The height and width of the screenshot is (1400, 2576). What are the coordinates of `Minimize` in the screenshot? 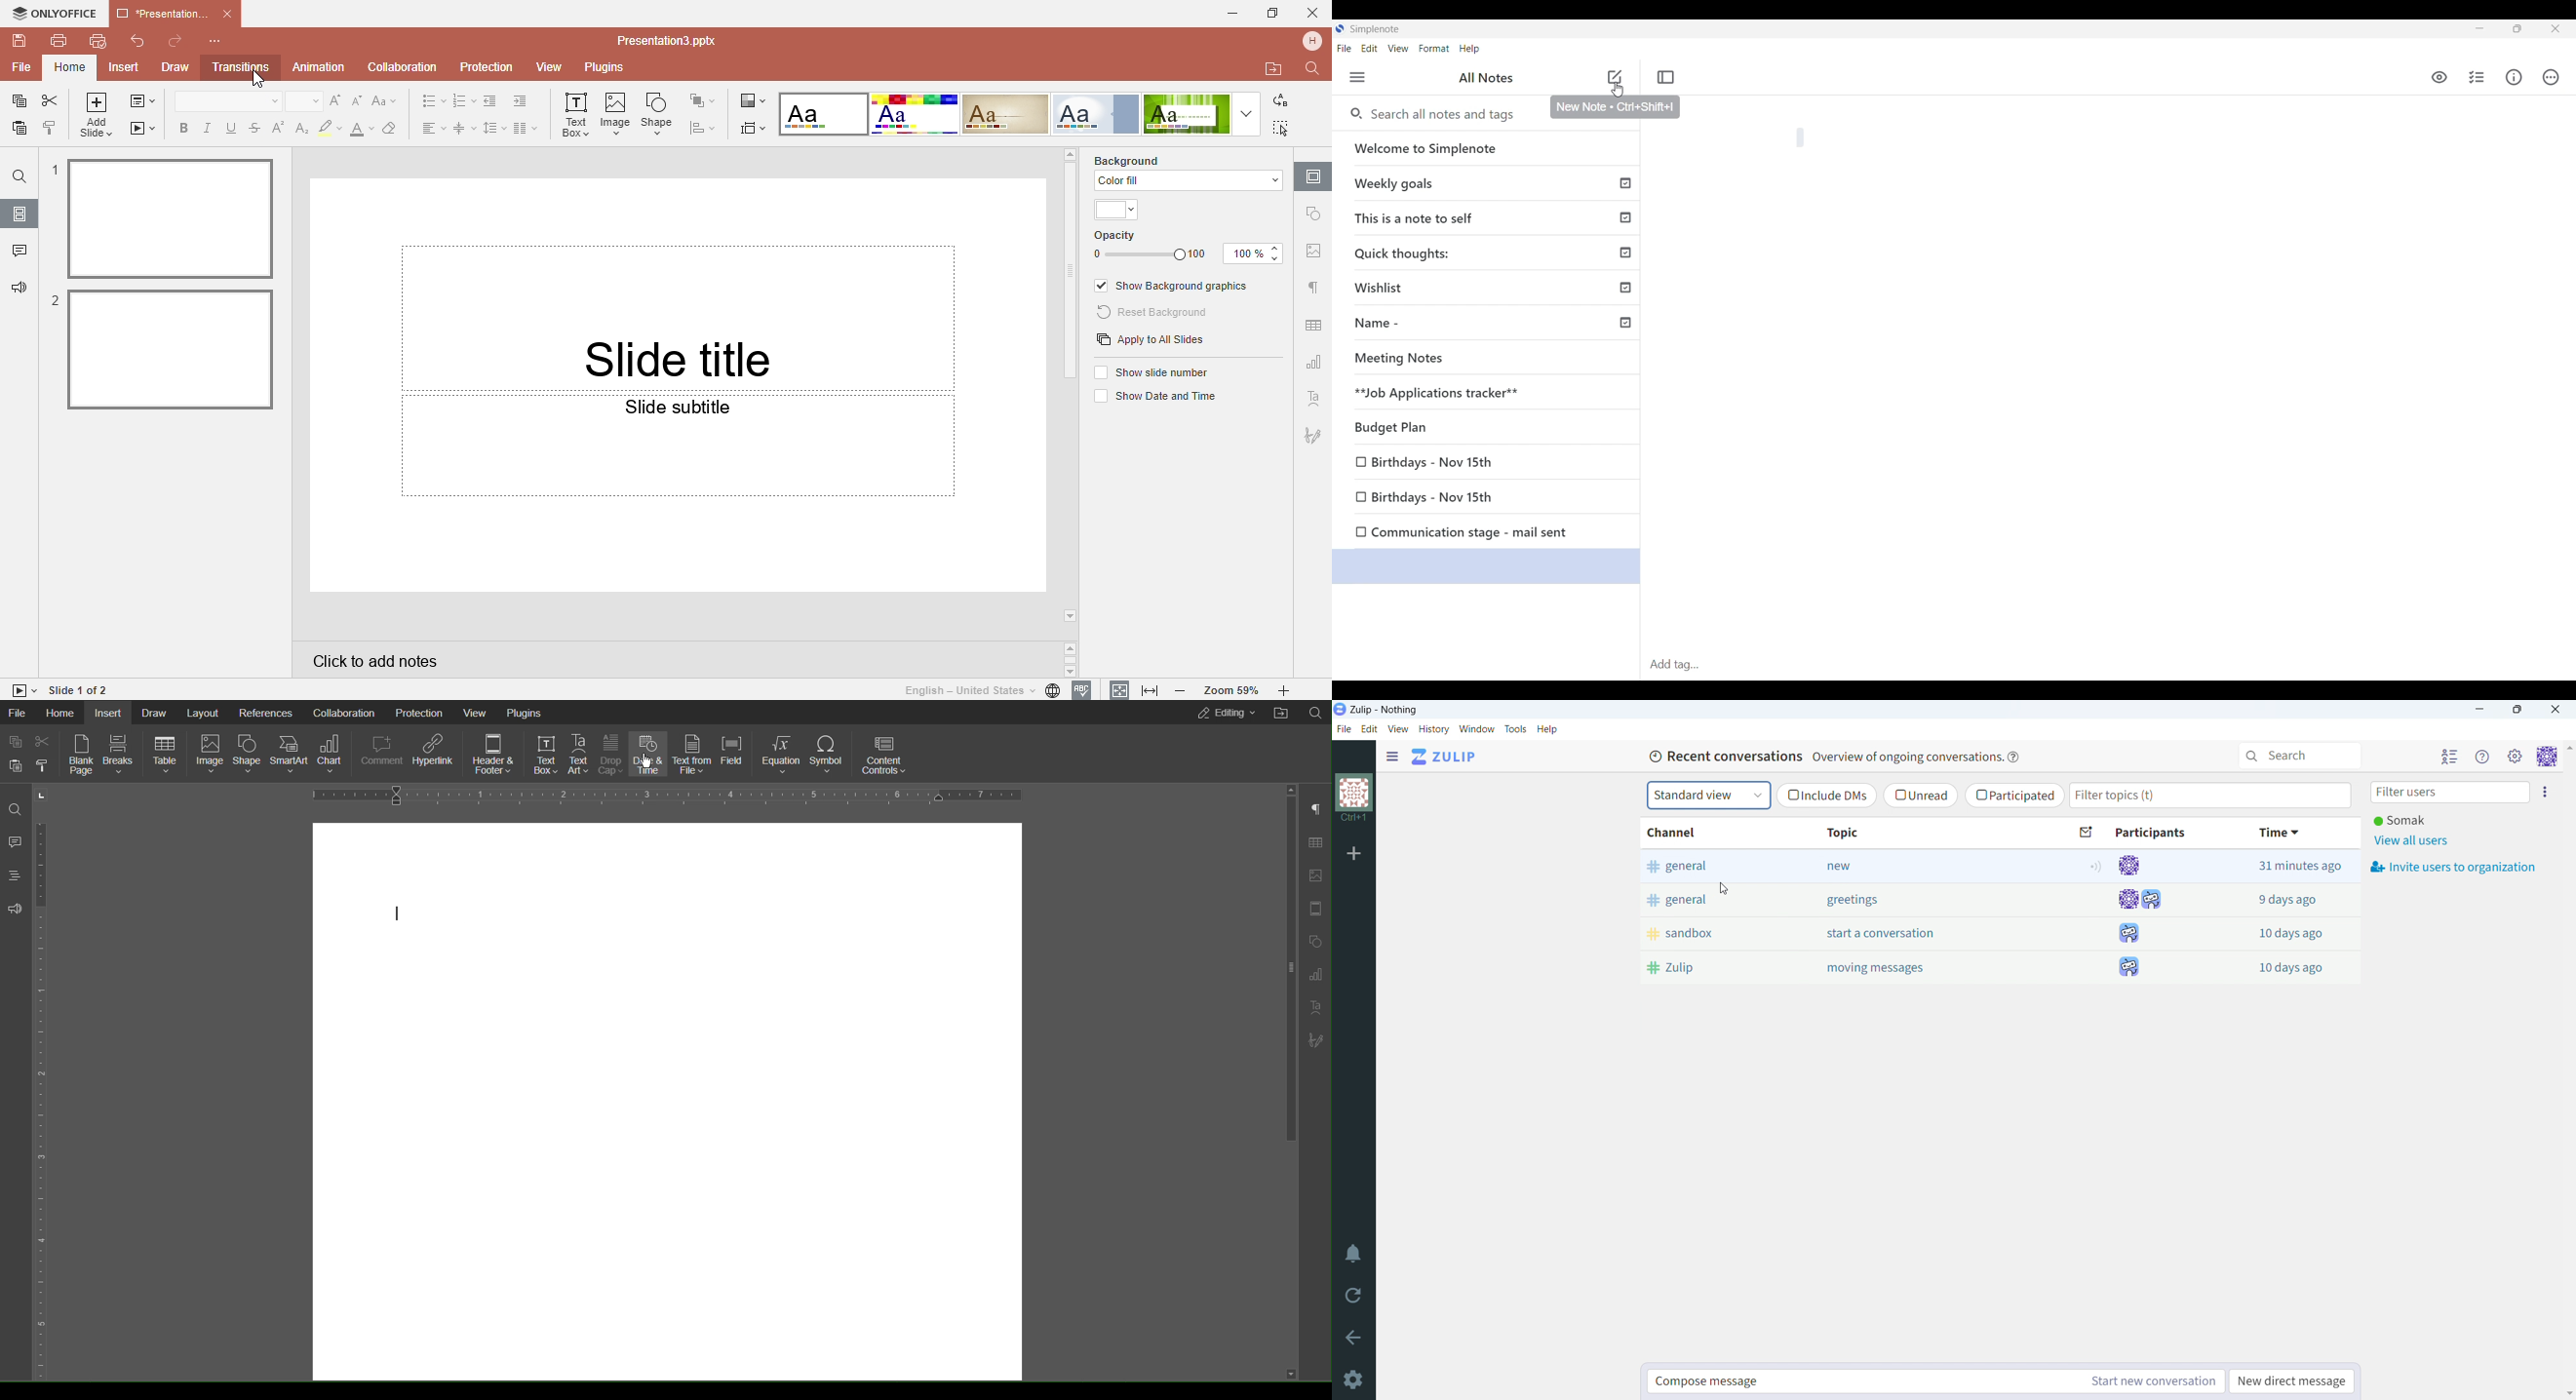 It's located at (2477, 29).